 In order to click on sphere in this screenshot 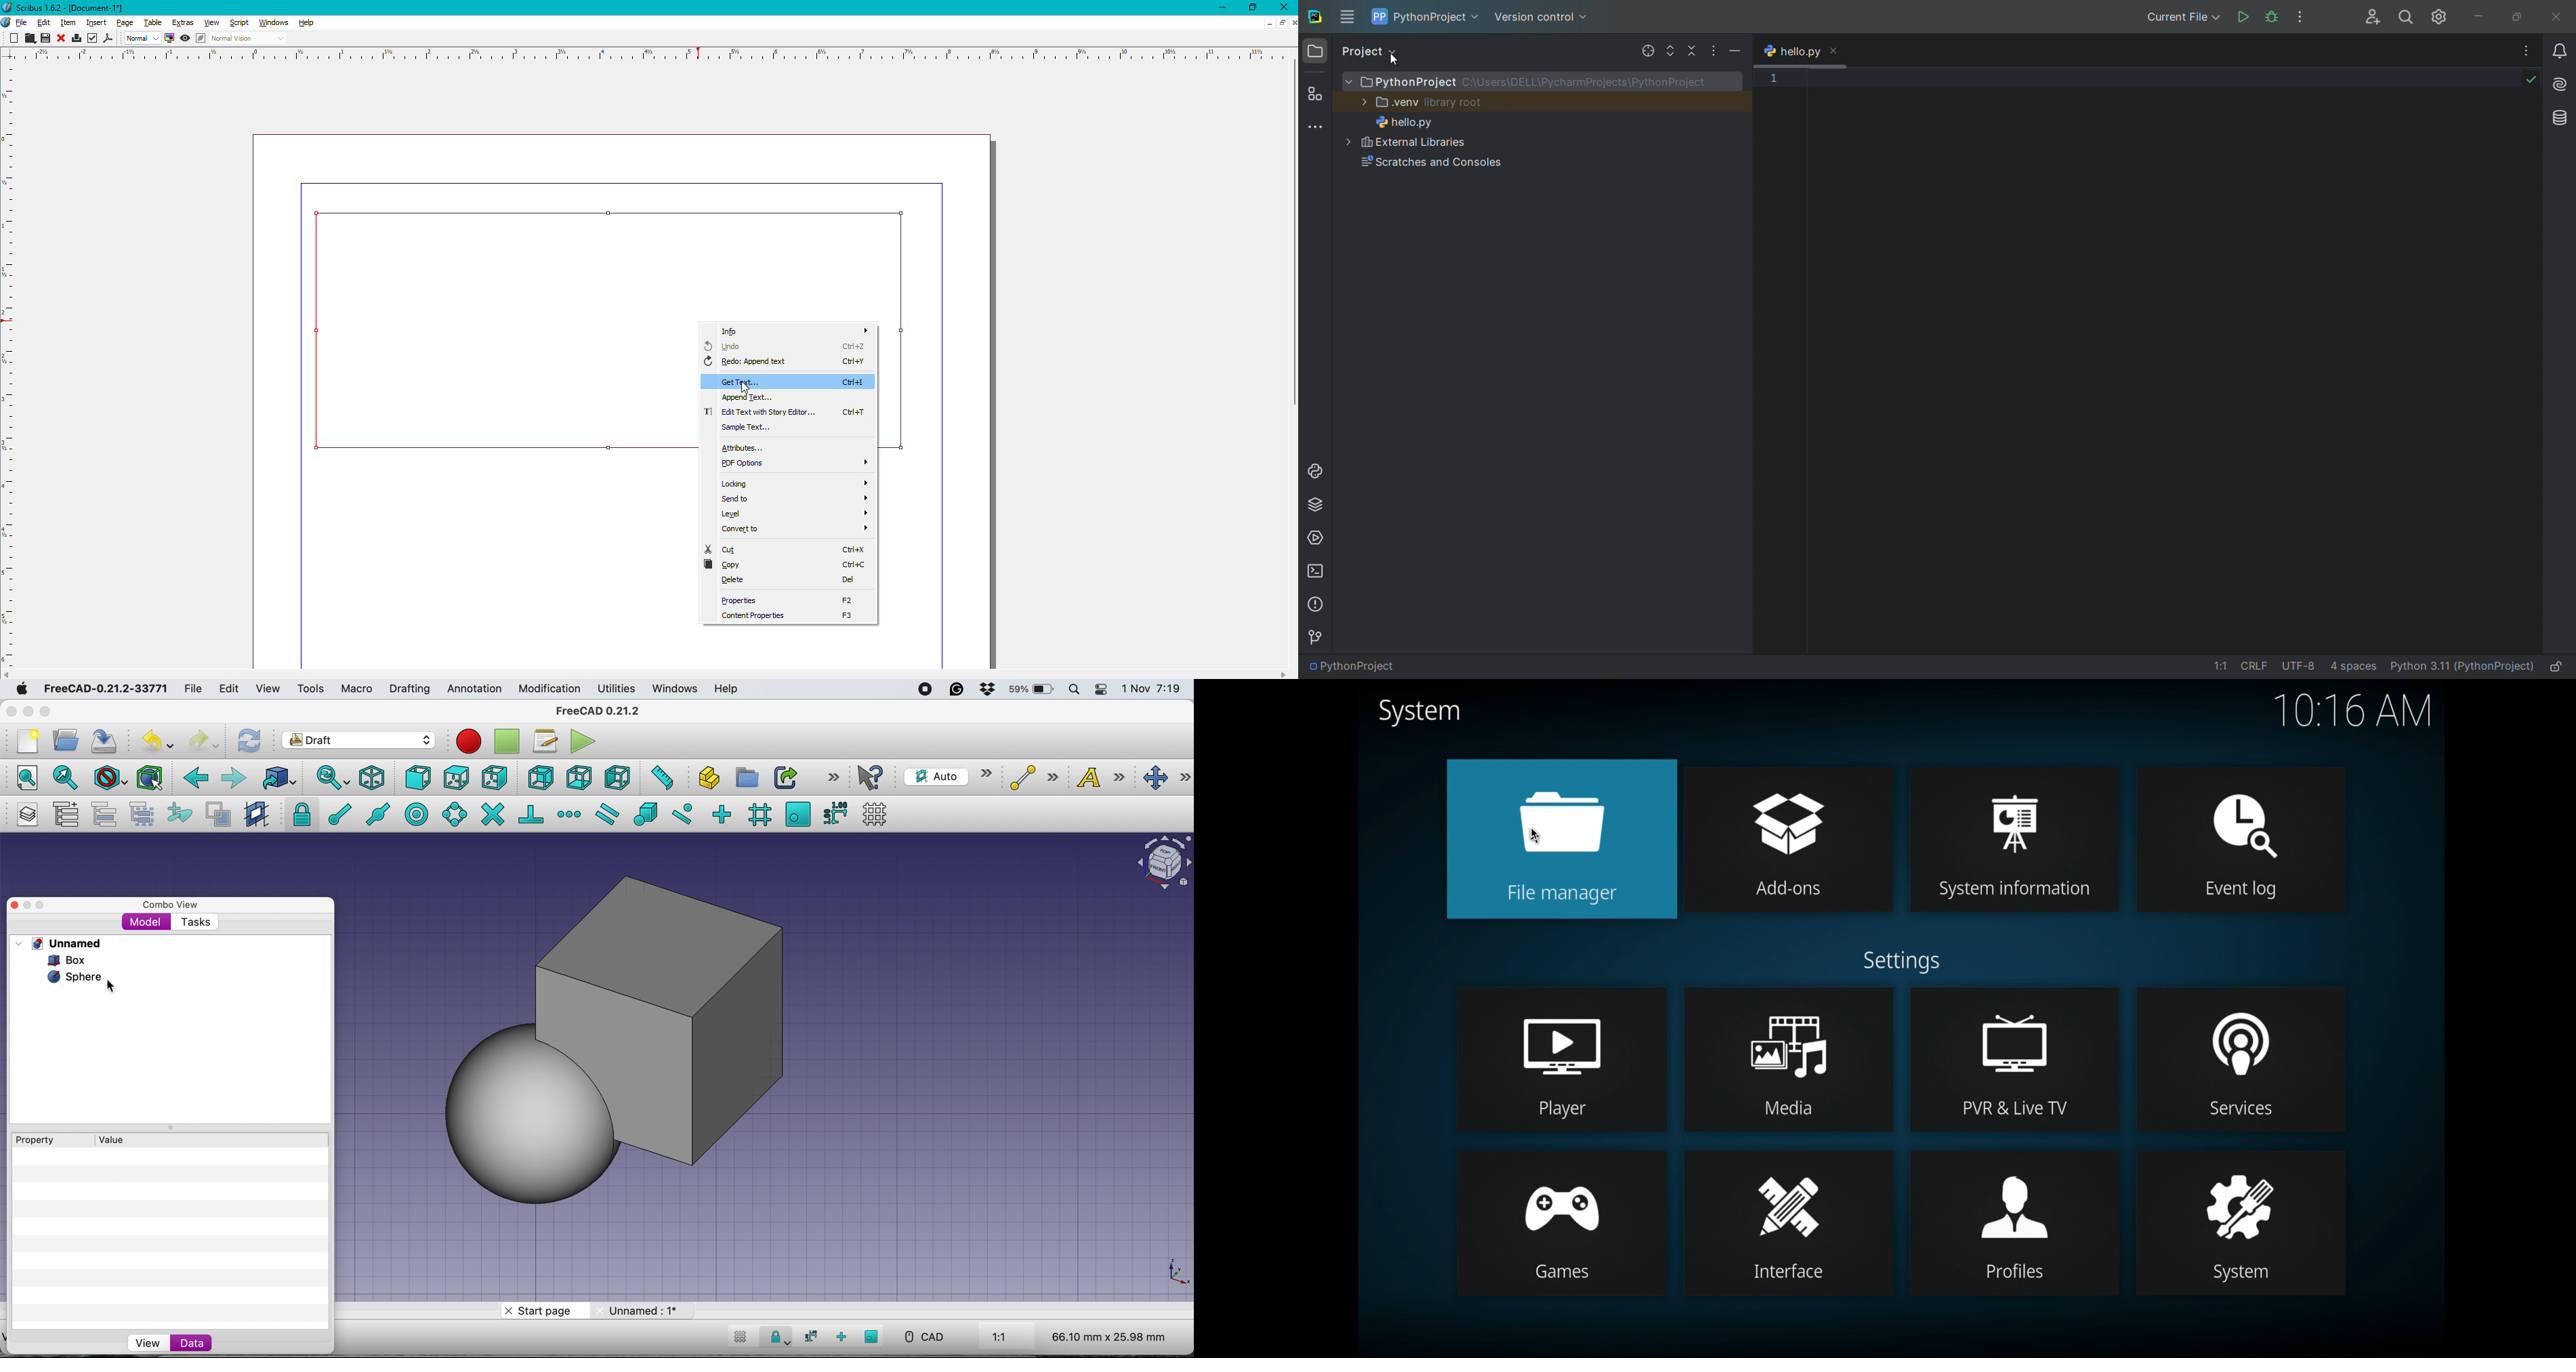, I will do `click(73, 978)`.